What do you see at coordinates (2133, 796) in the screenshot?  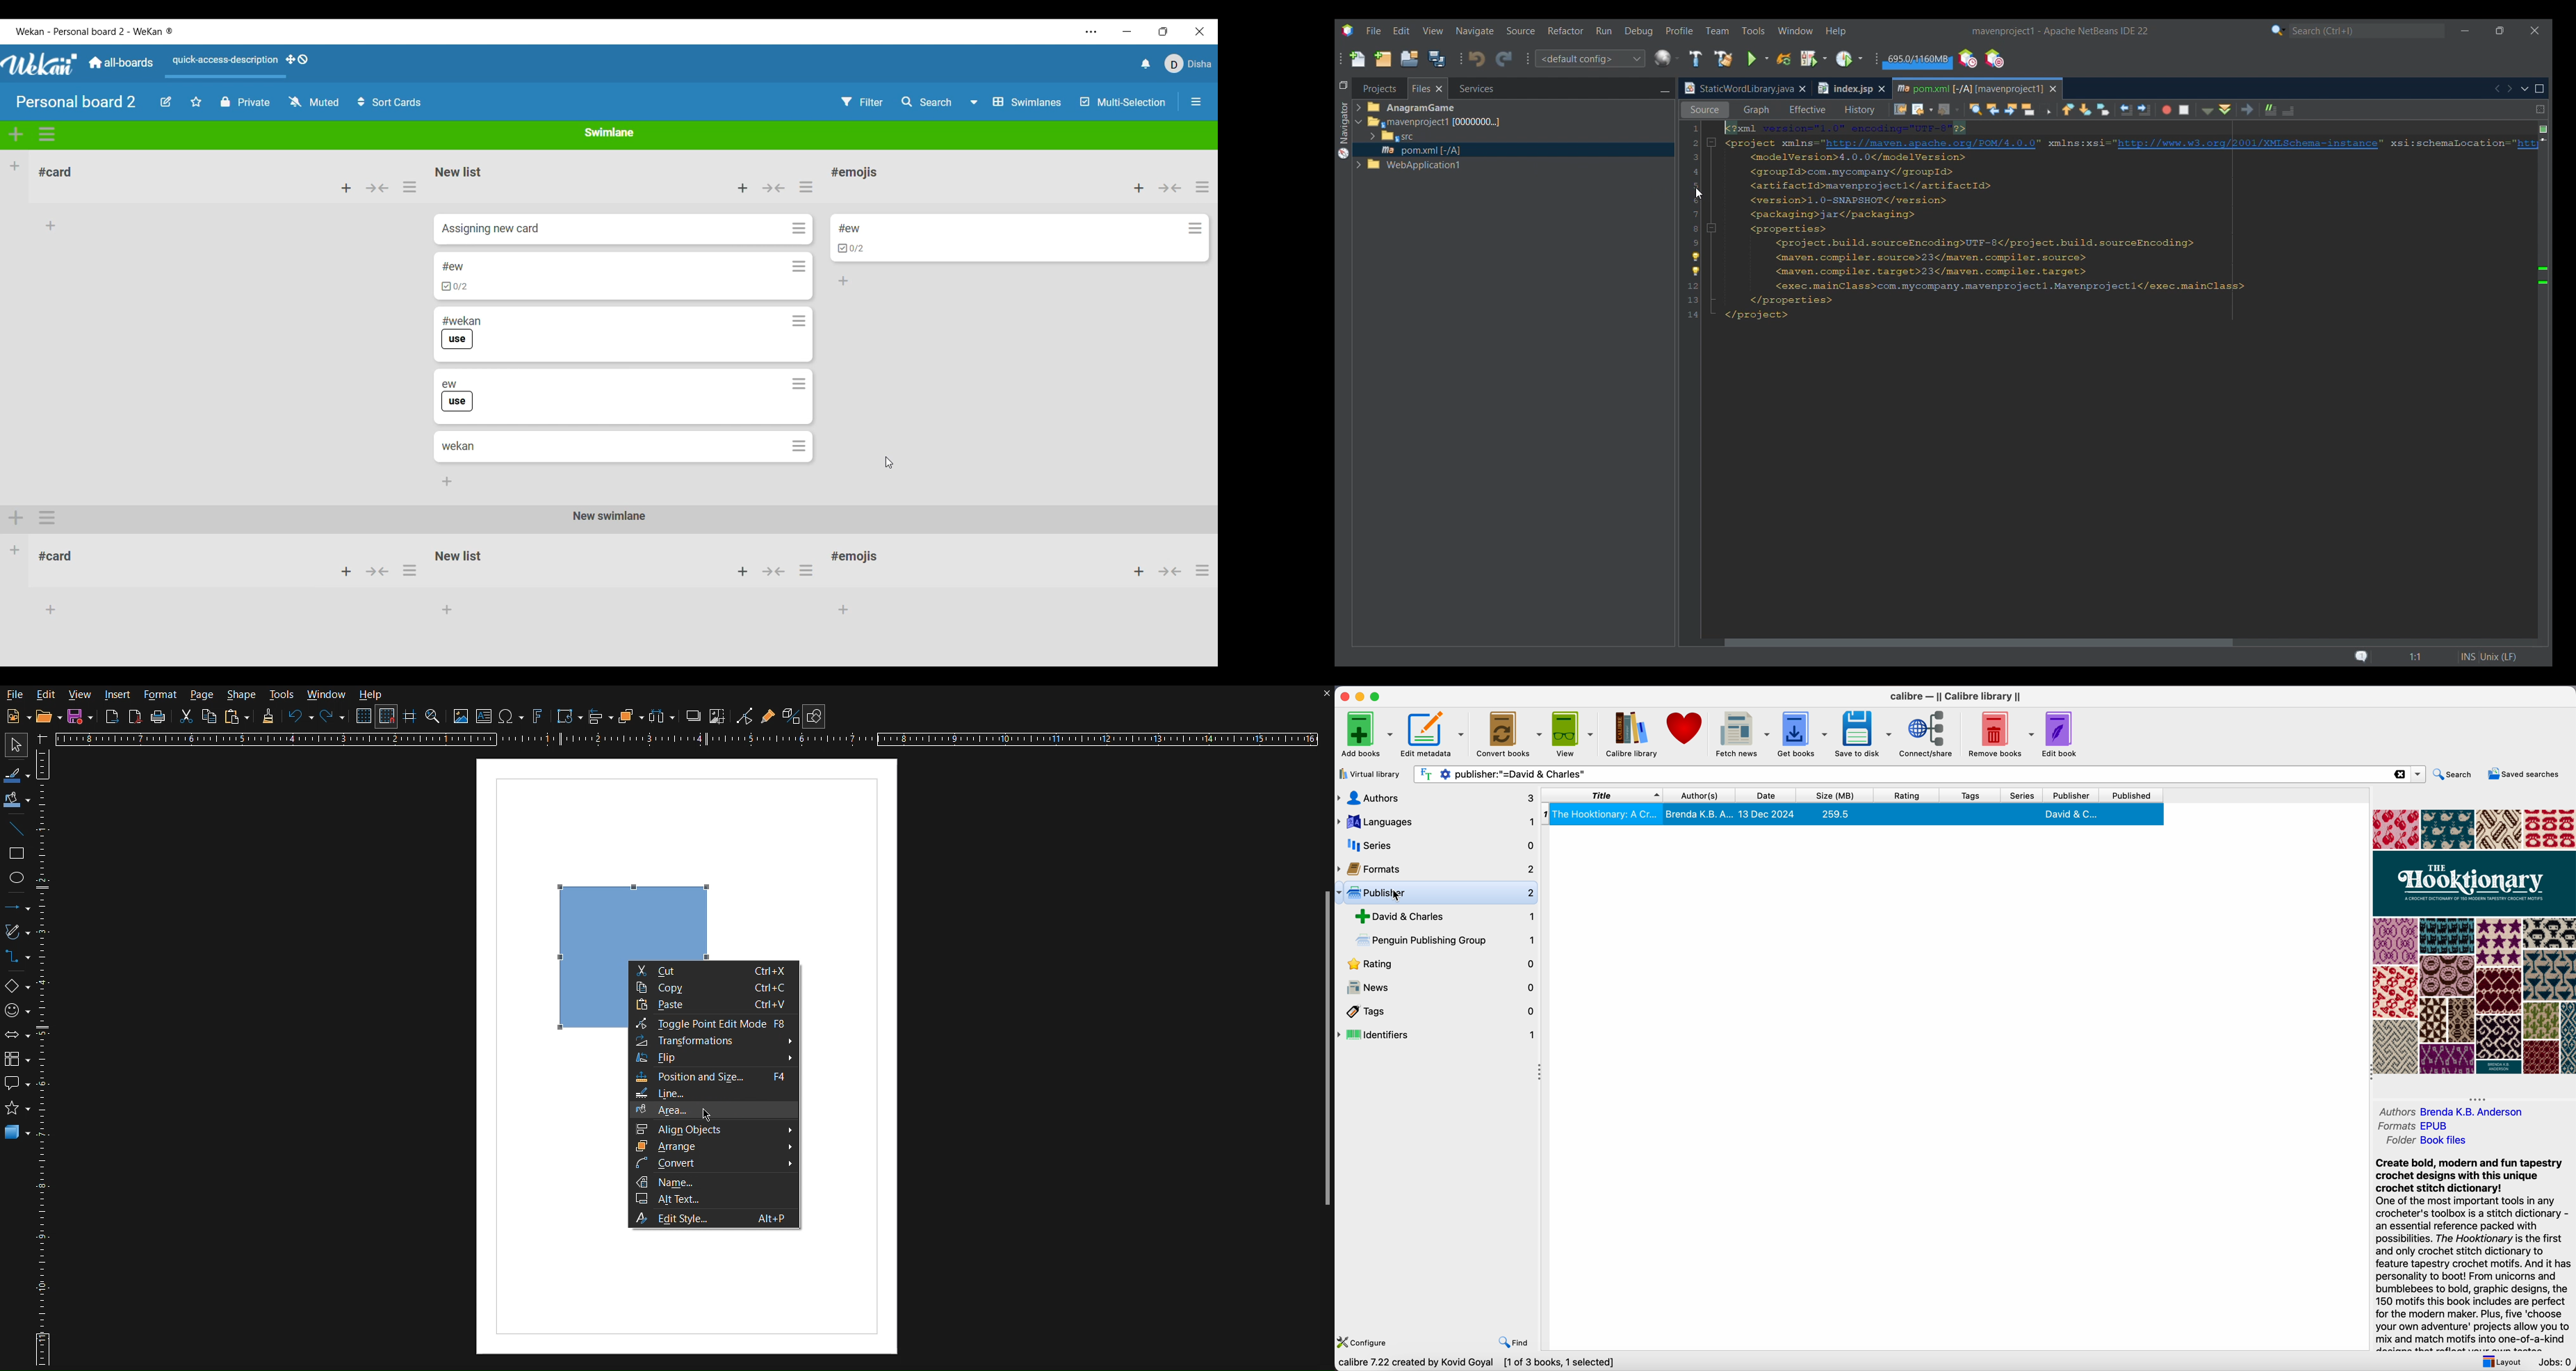 I see `published` at bounding box center [2133, 796].